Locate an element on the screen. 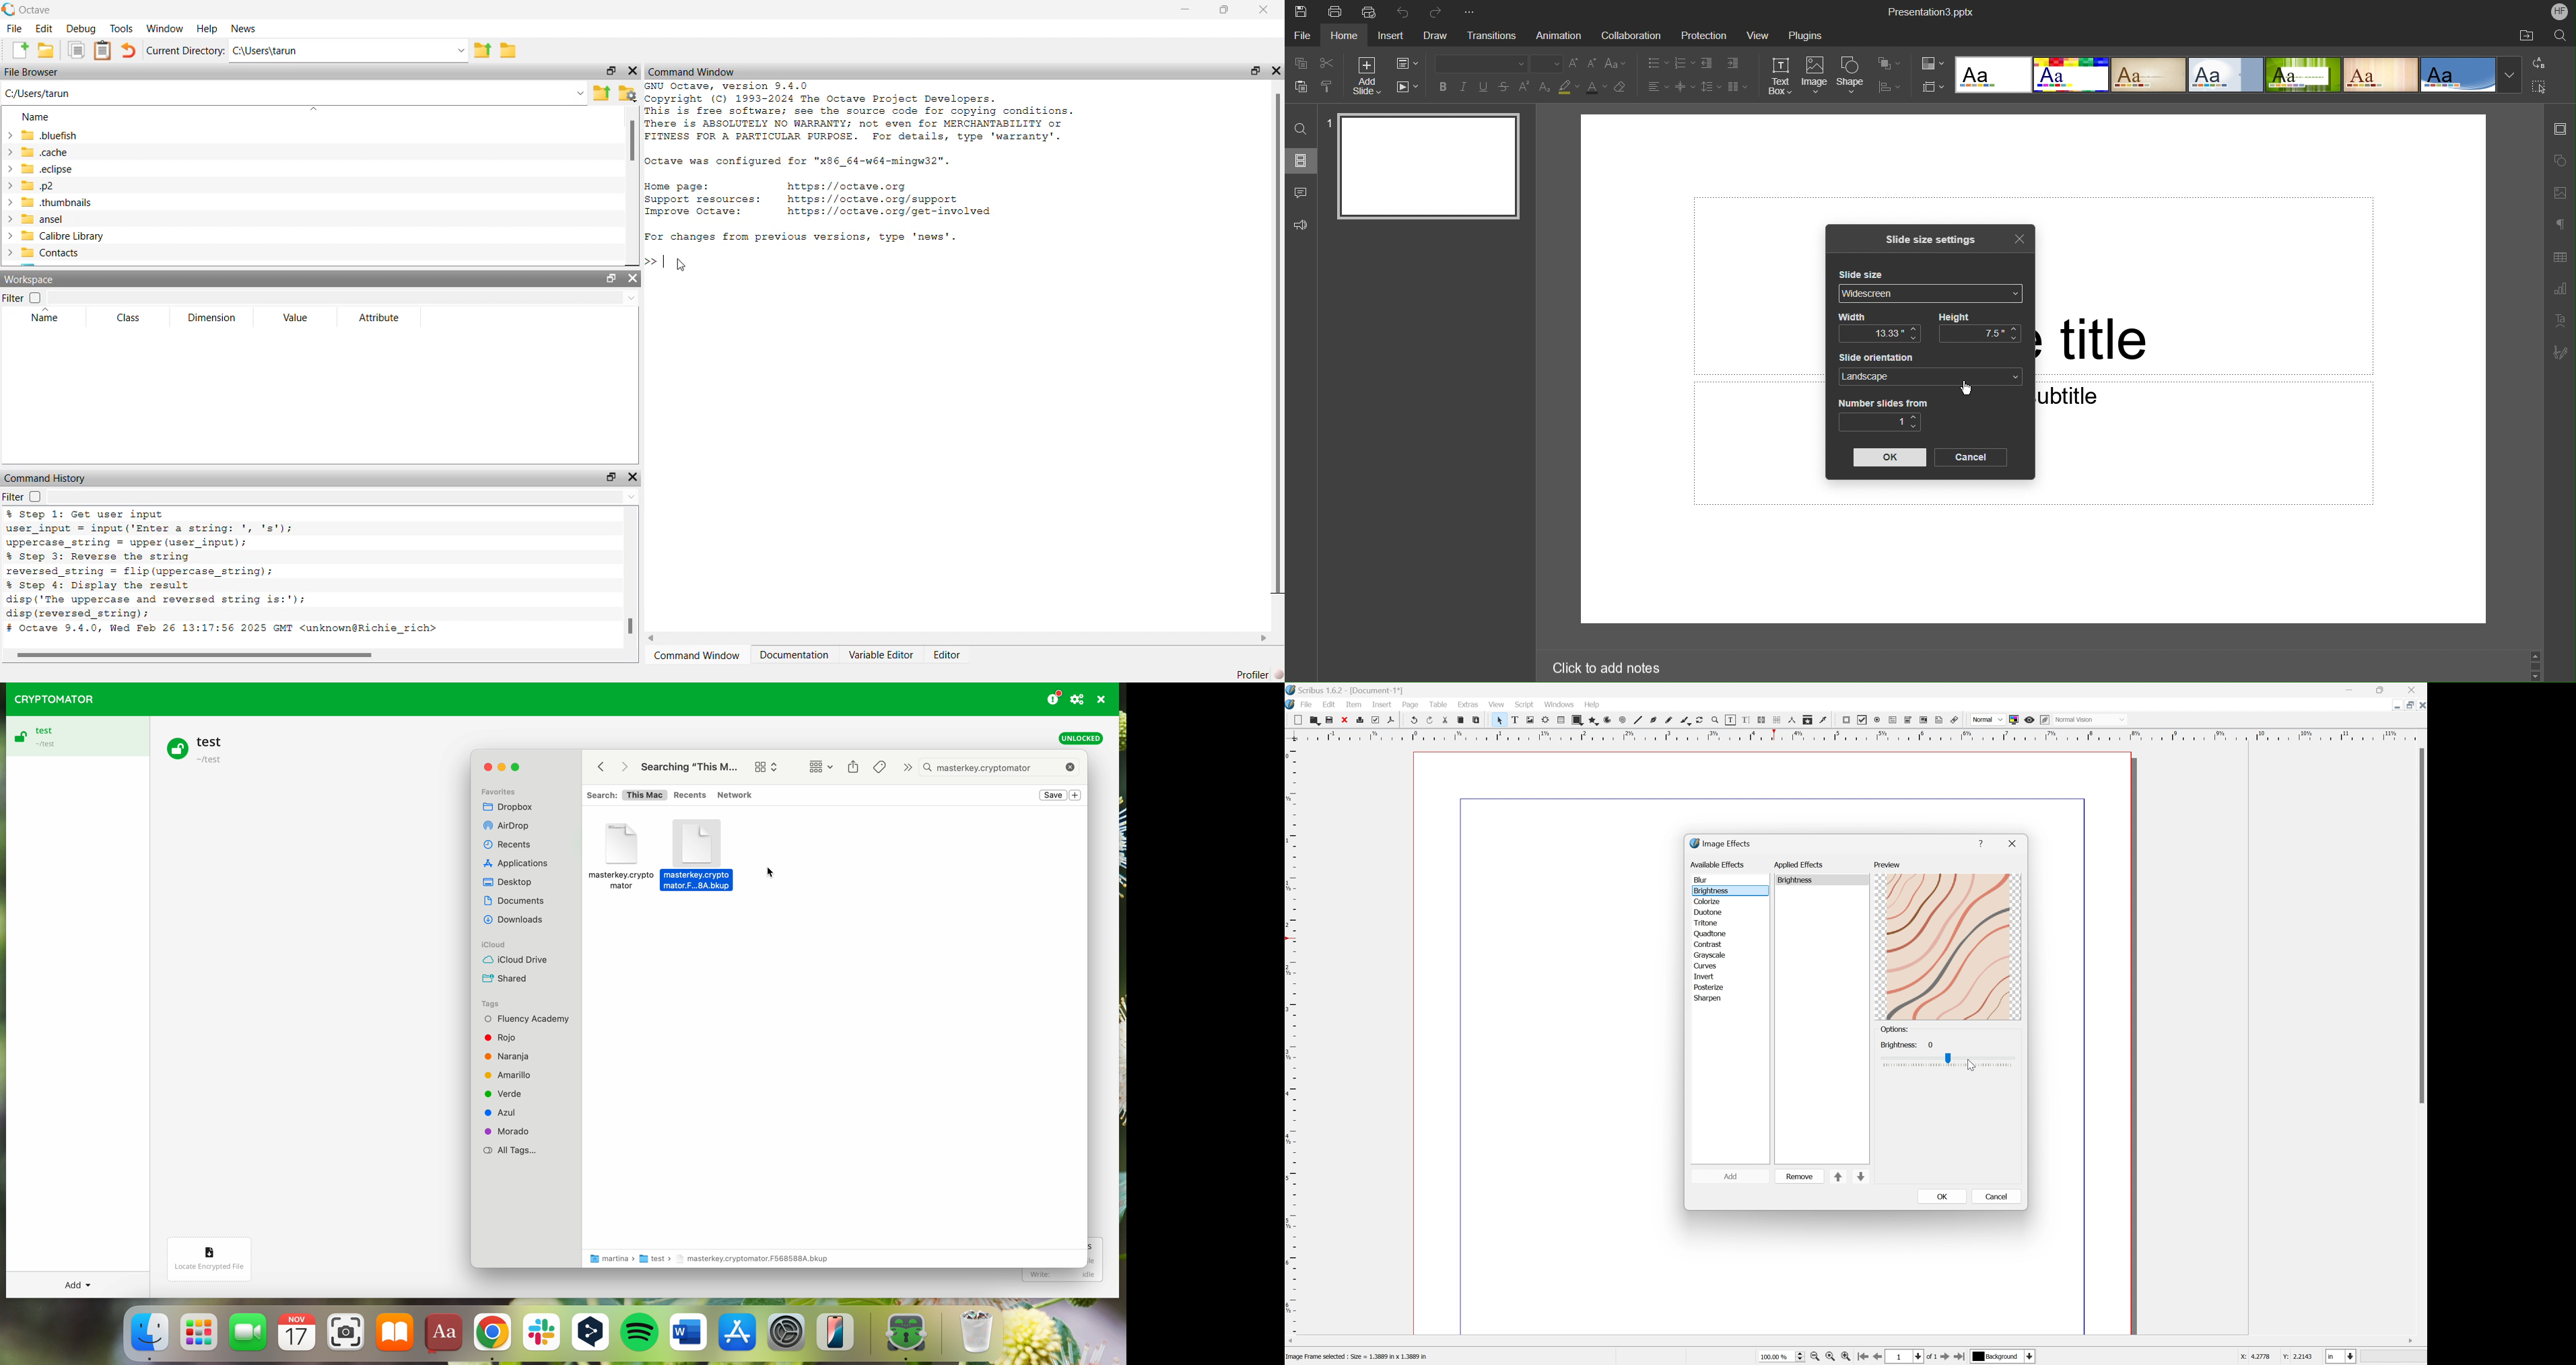  maximize is located at coordinates (1229, 9).